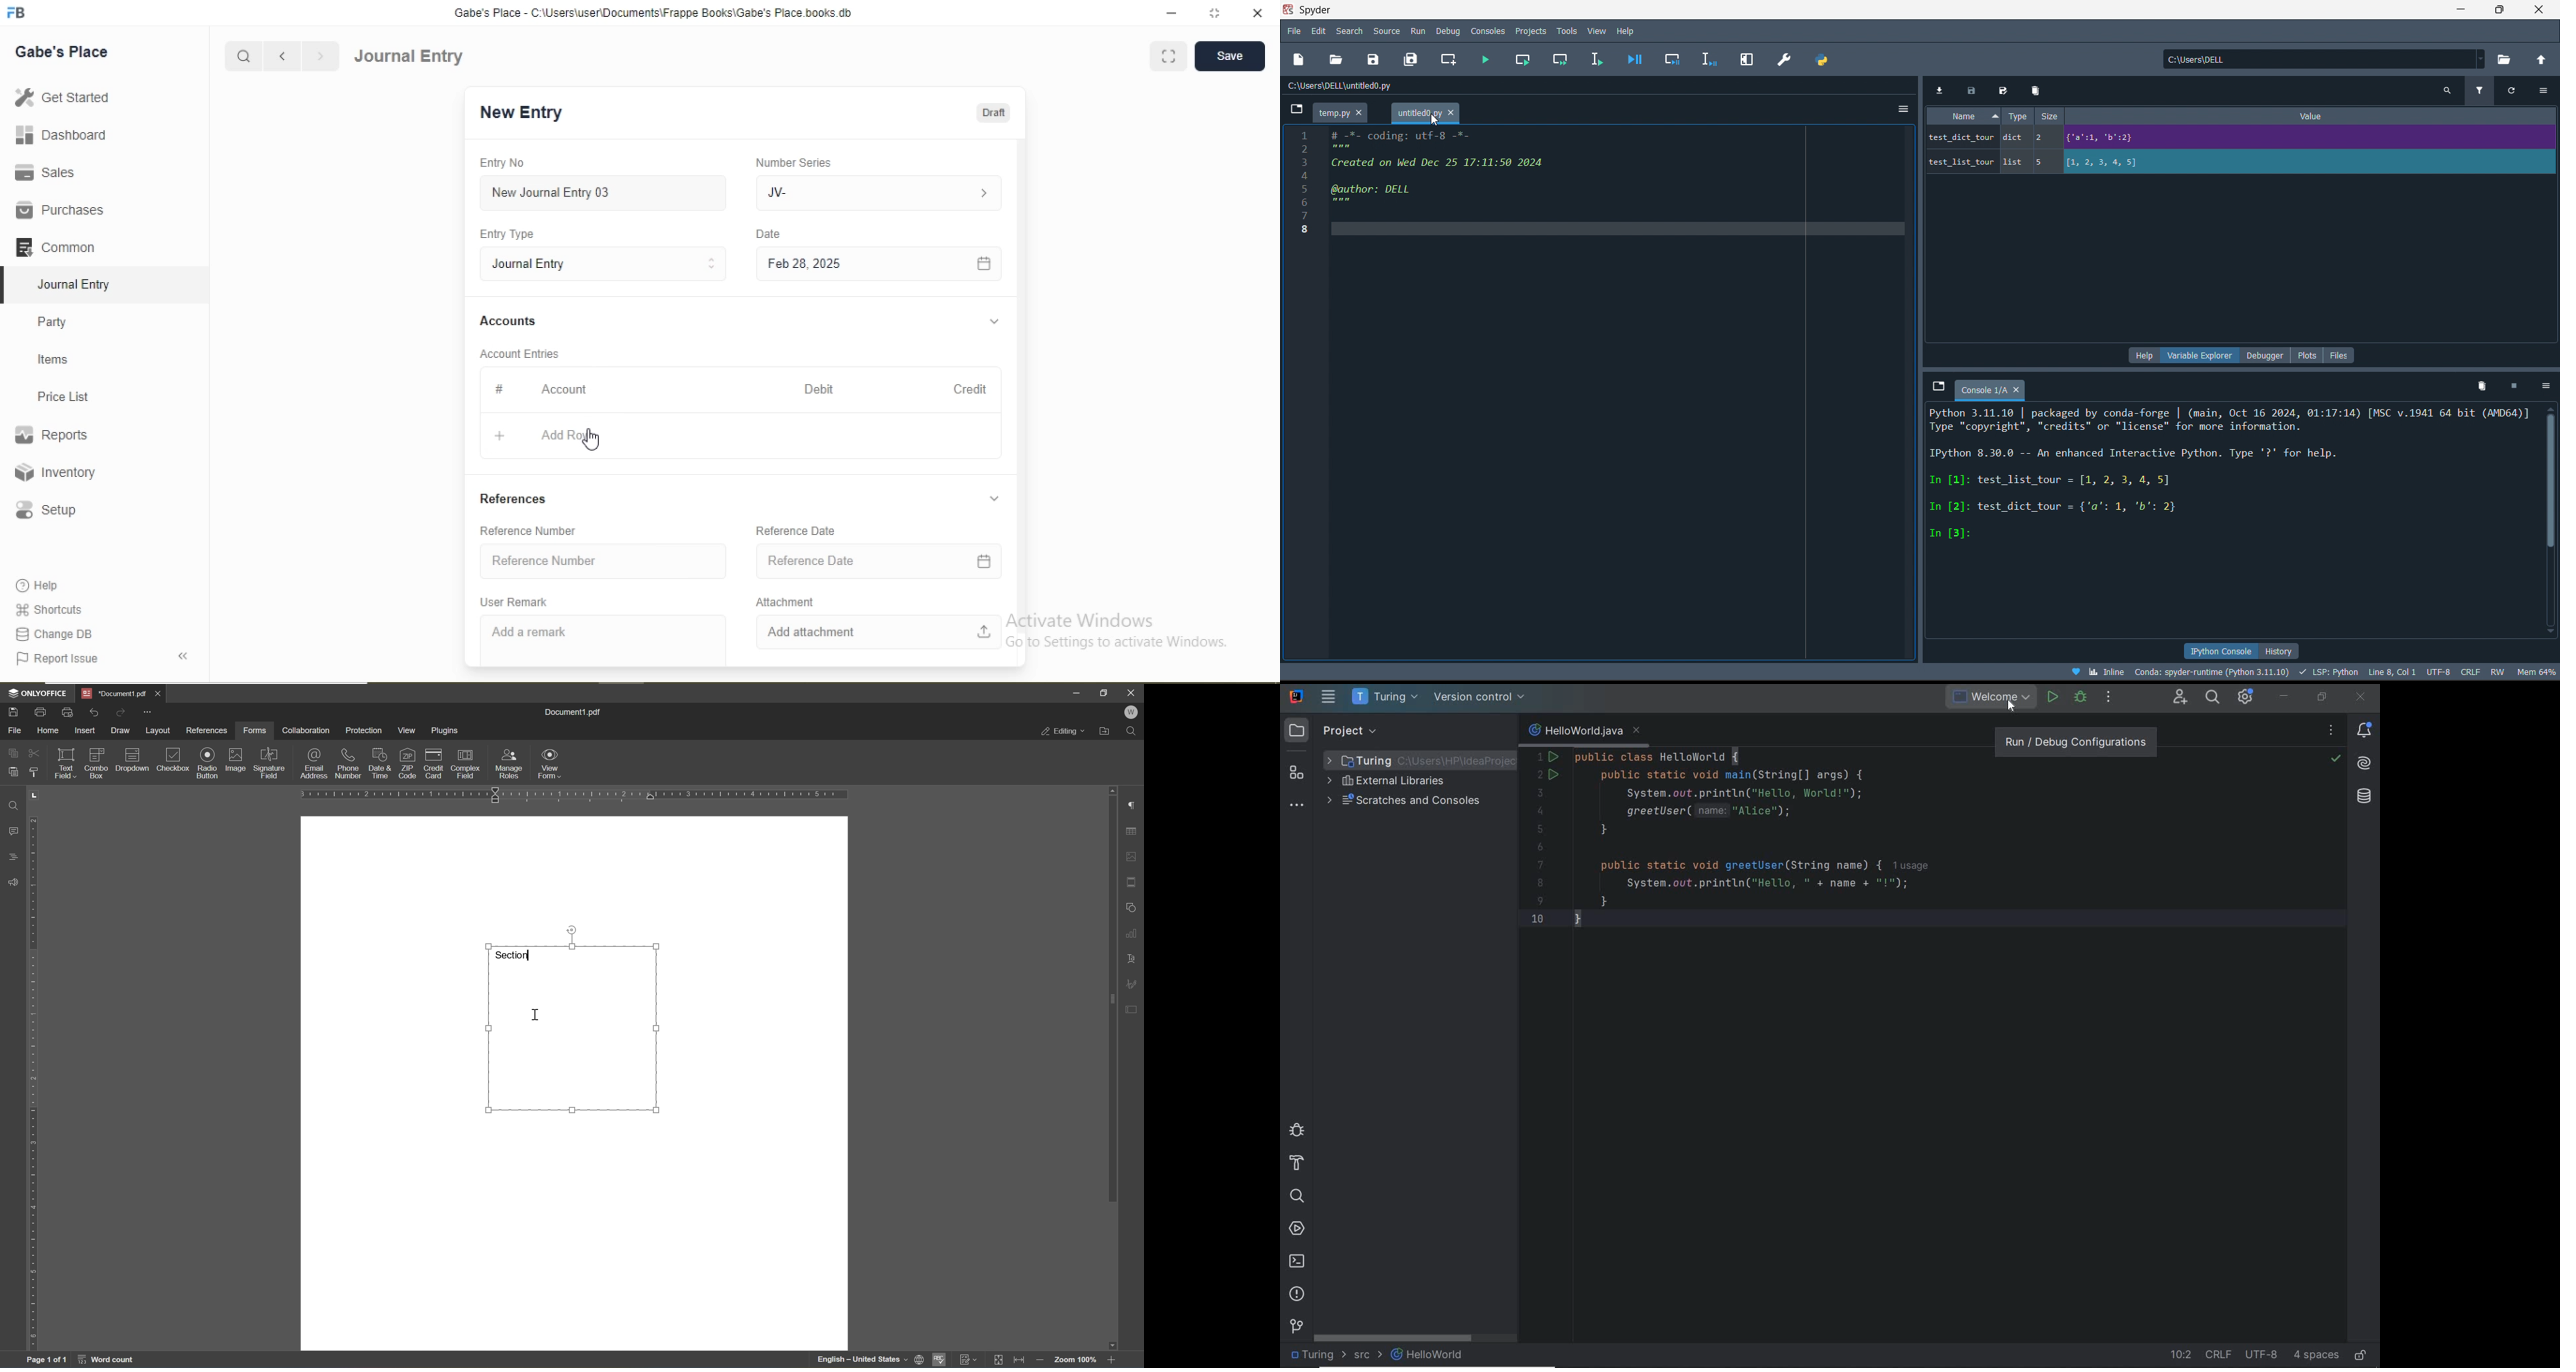 Image resolution: width=2576 pixels, height=1372 pixels. Describe the element at coordinates (984, 265) in the screenshot. I see `Calendar` at that location.